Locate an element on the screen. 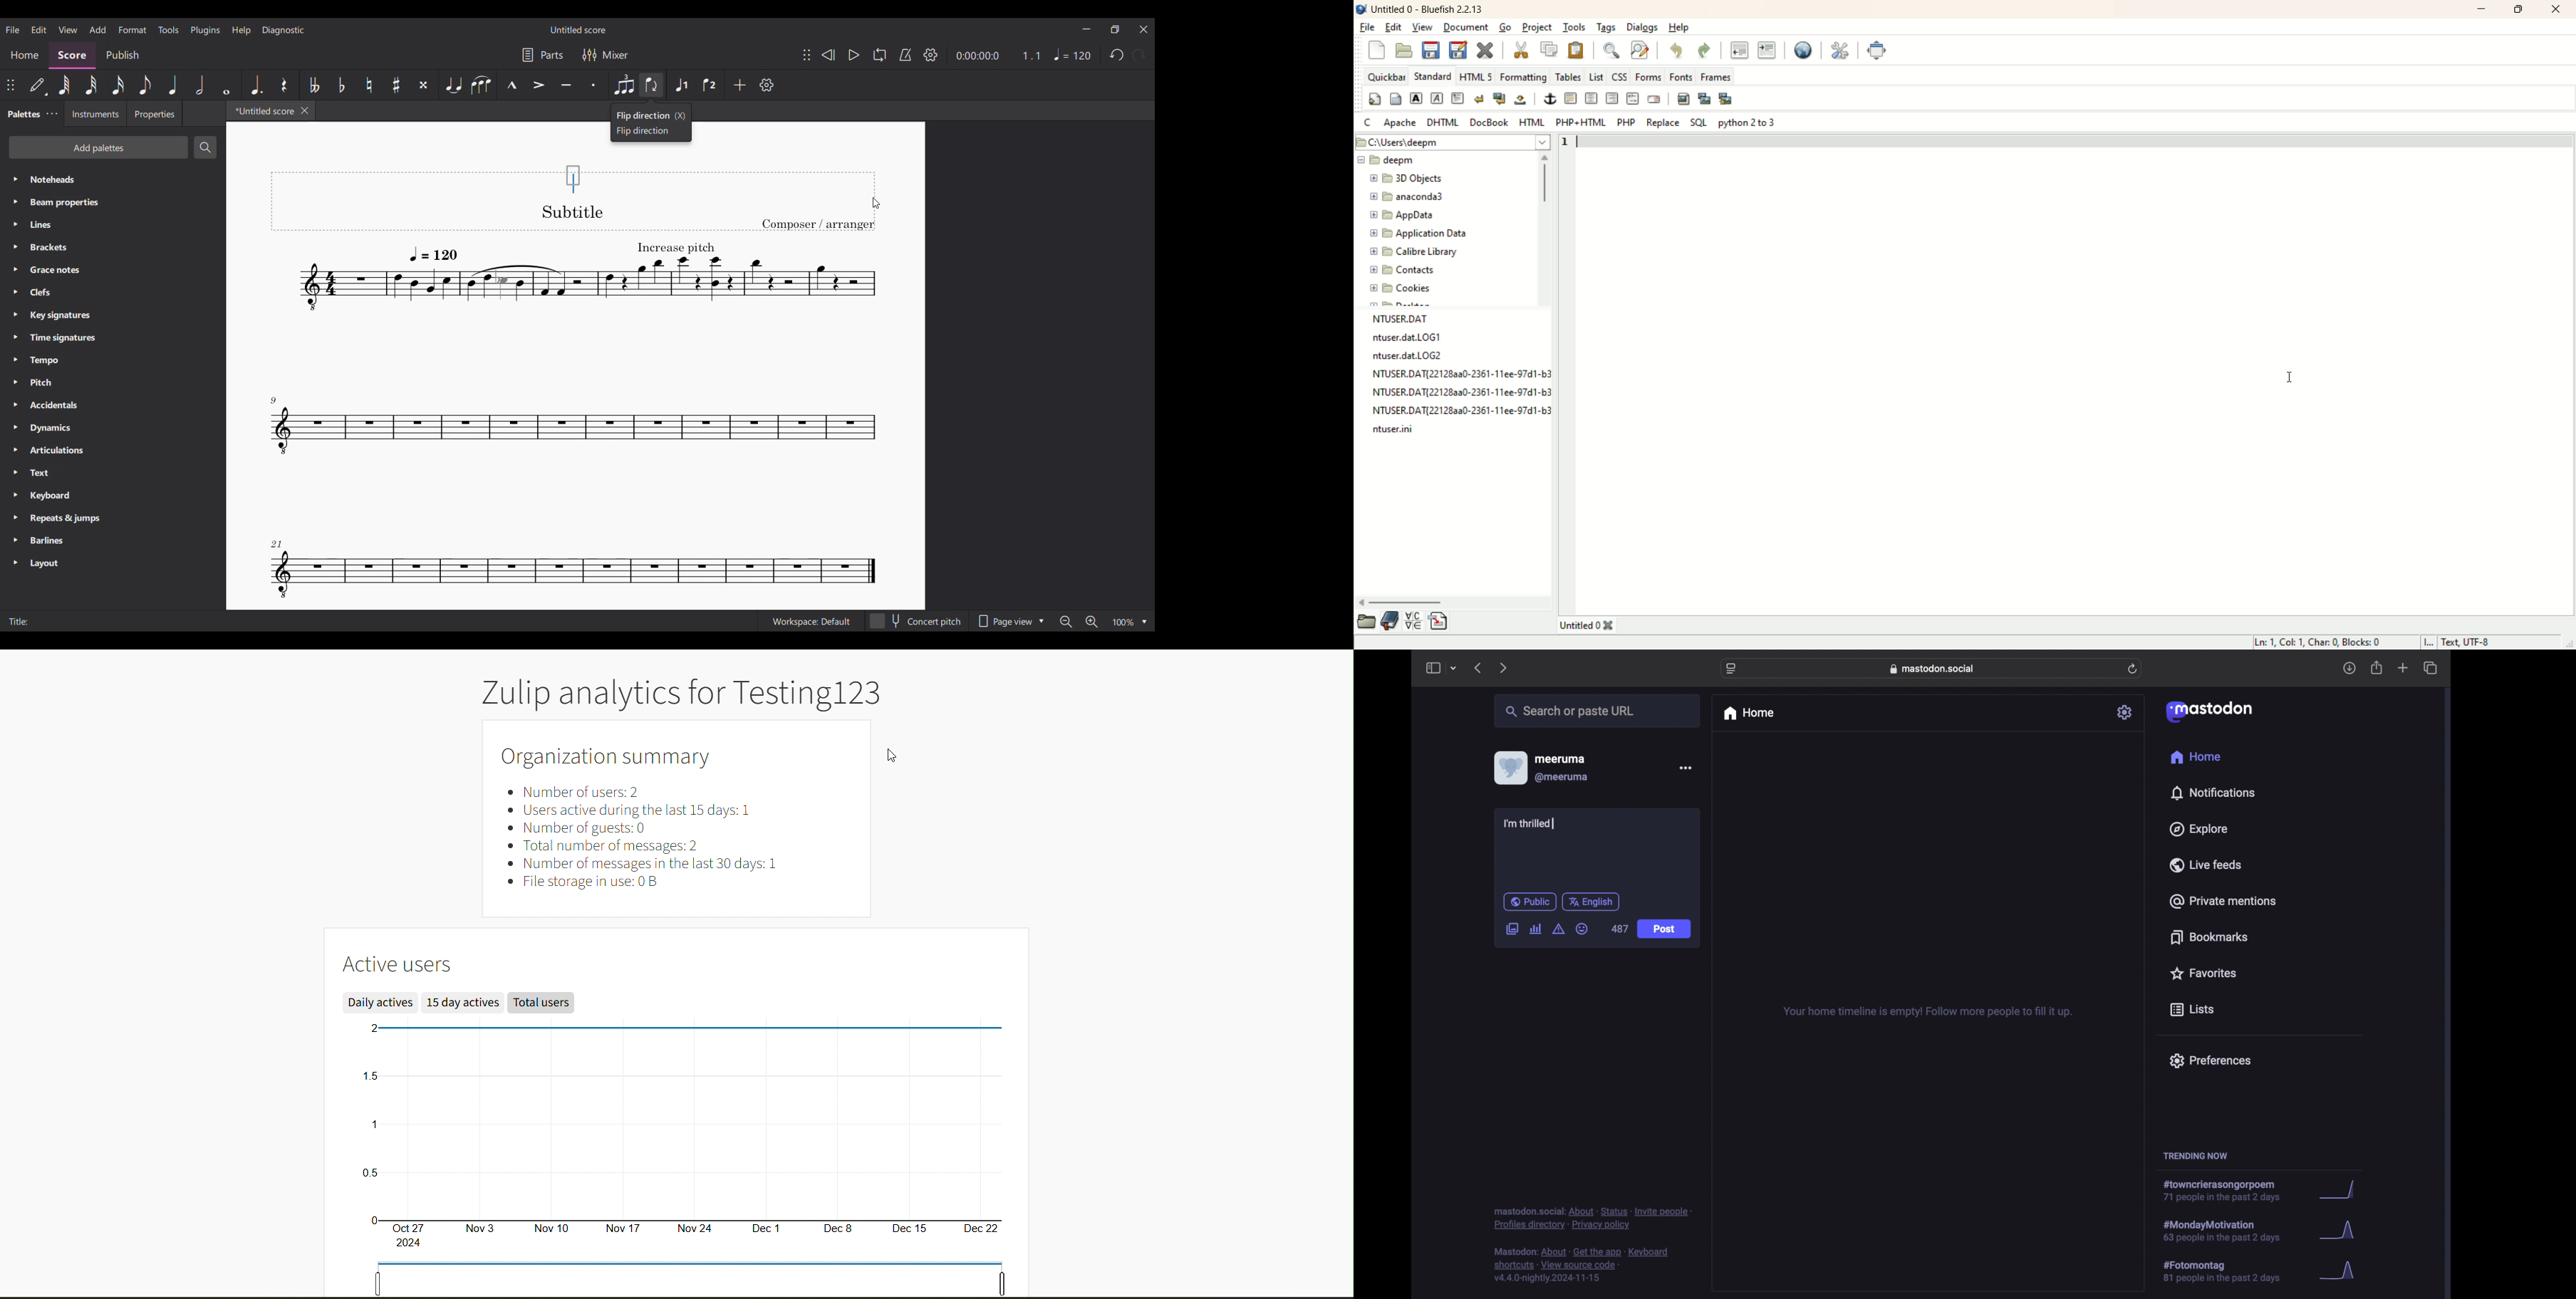 The height and width of the screenshot is (1316, 2576). Flip direction (X) Flip direction is located at coordinates (651, 122).